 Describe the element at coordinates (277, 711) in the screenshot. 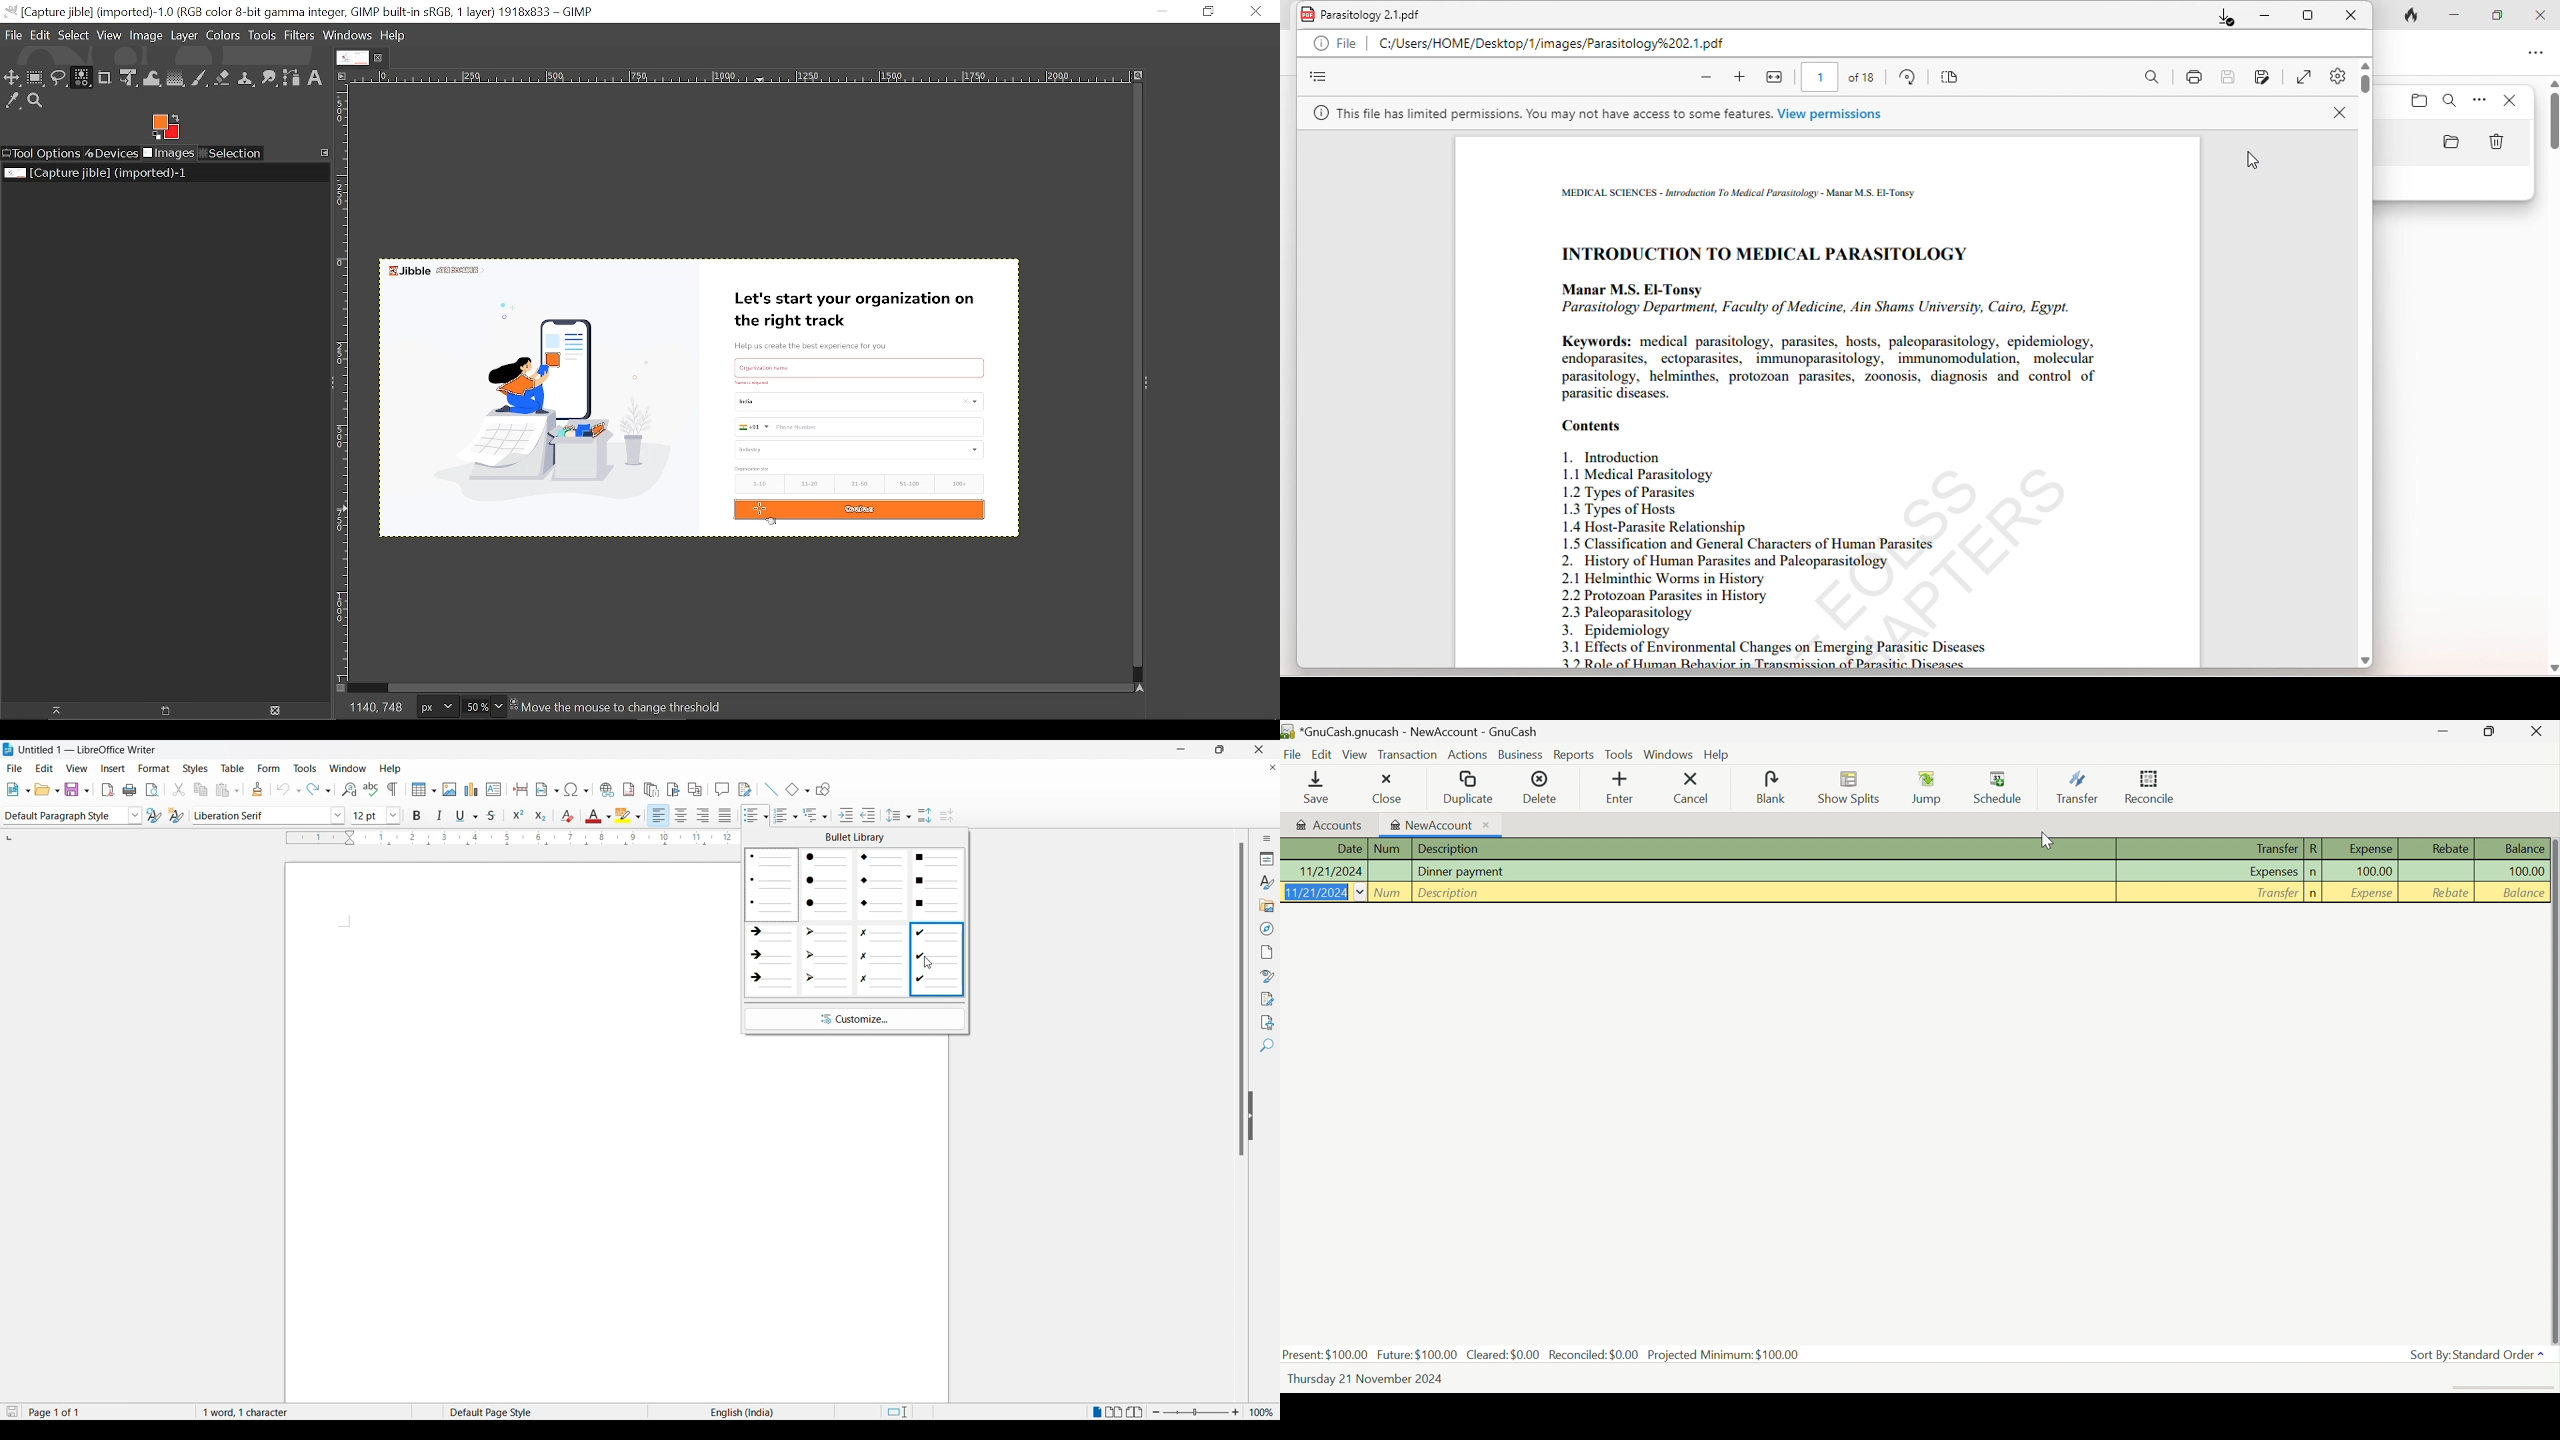

I see `Delete image` at that location.